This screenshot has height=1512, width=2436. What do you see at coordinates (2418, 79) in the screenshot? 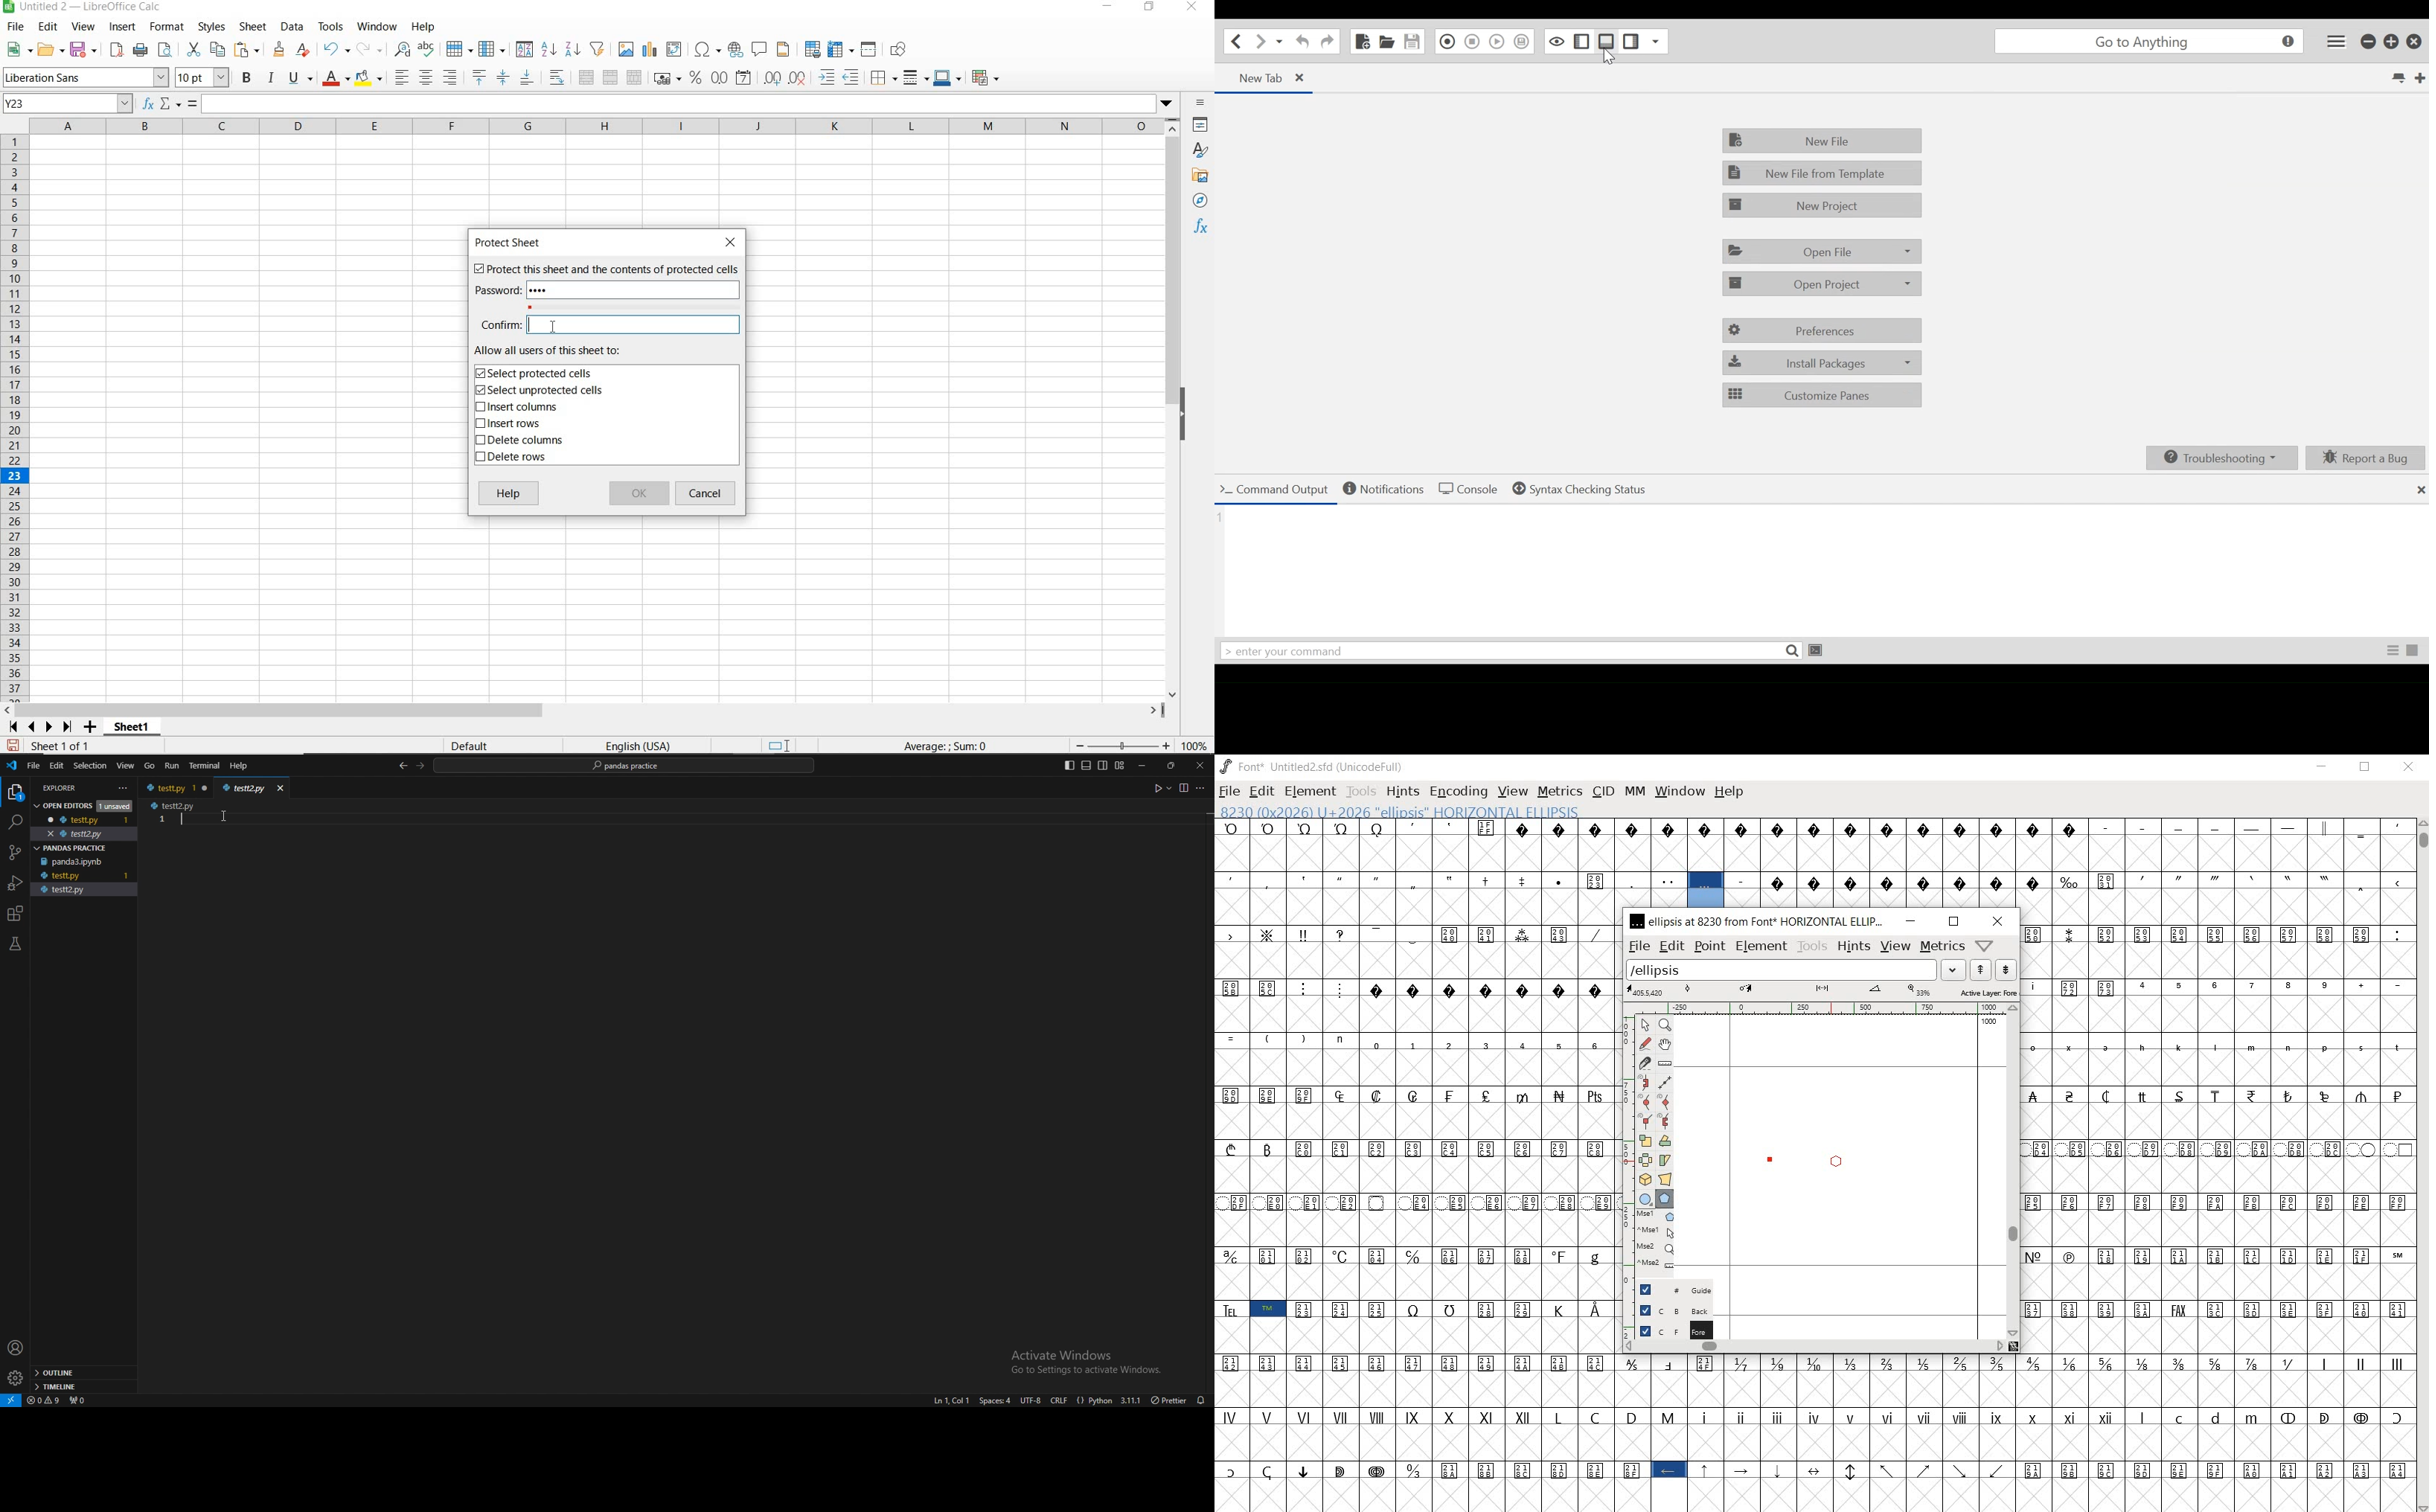
I see `New Tab` at bounding box center [2418, 79].